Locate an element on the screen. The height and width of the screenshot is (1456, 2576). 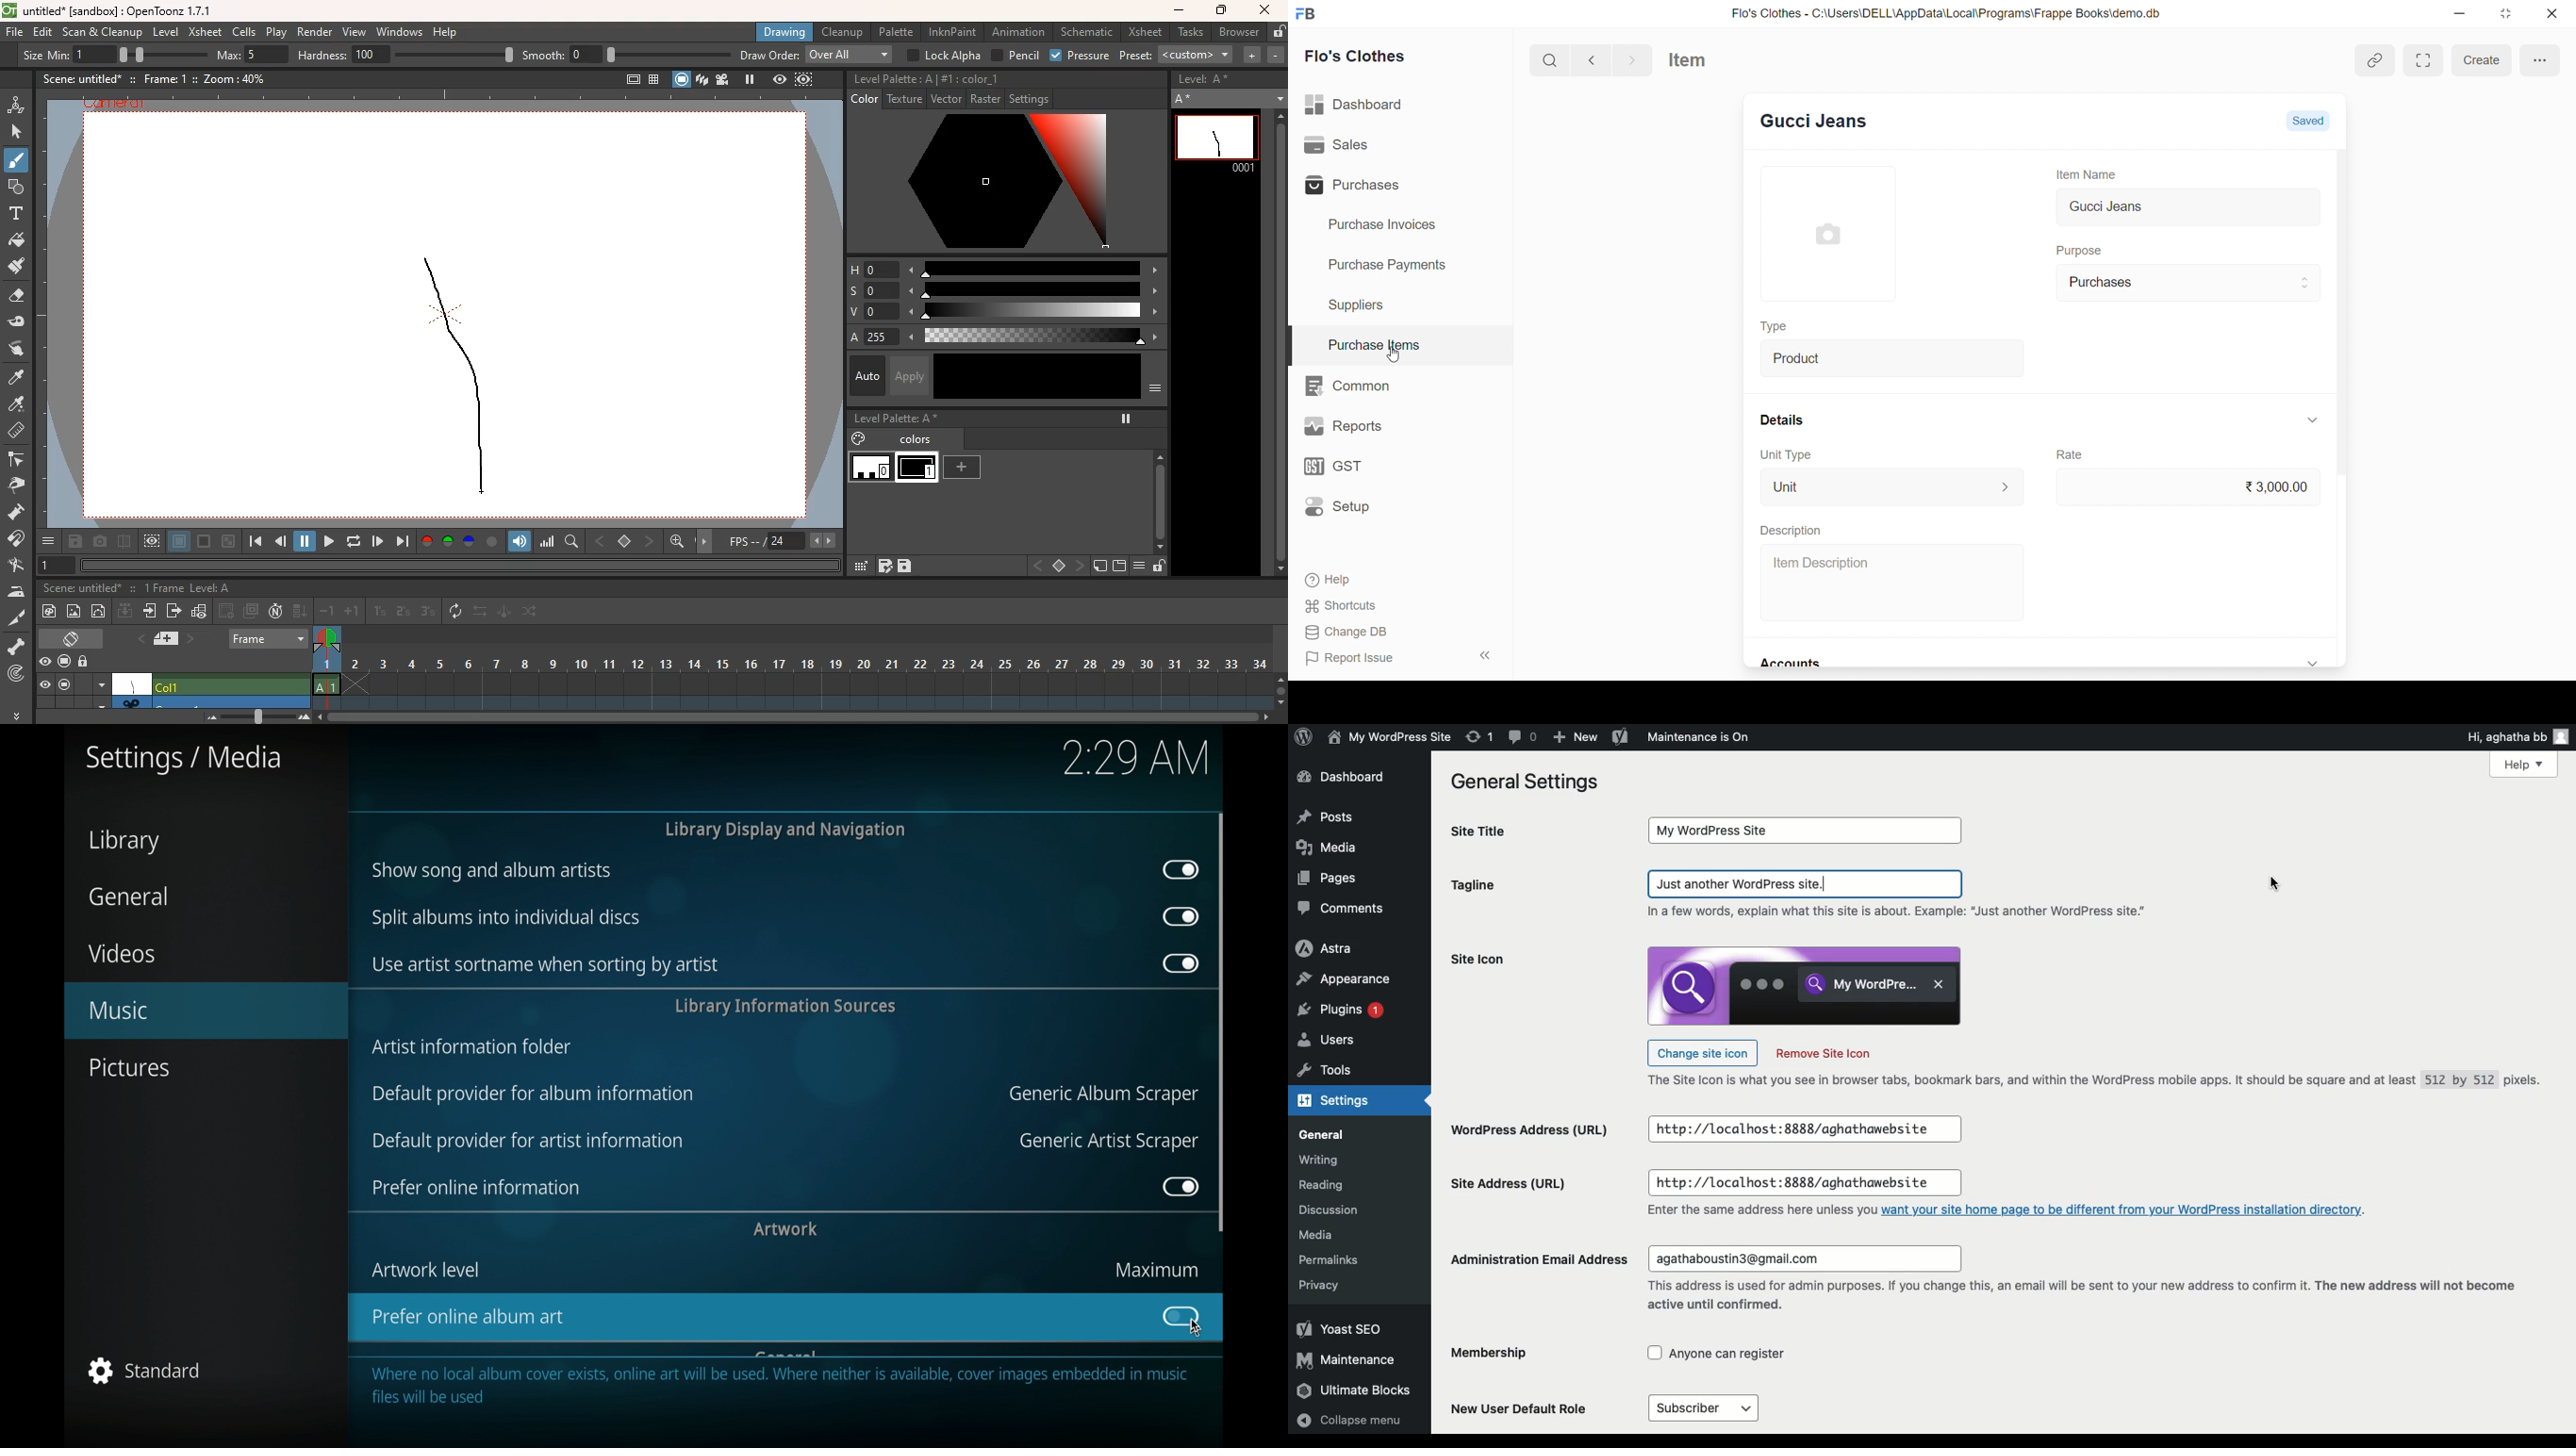
green is located at coordinates (449, 542).